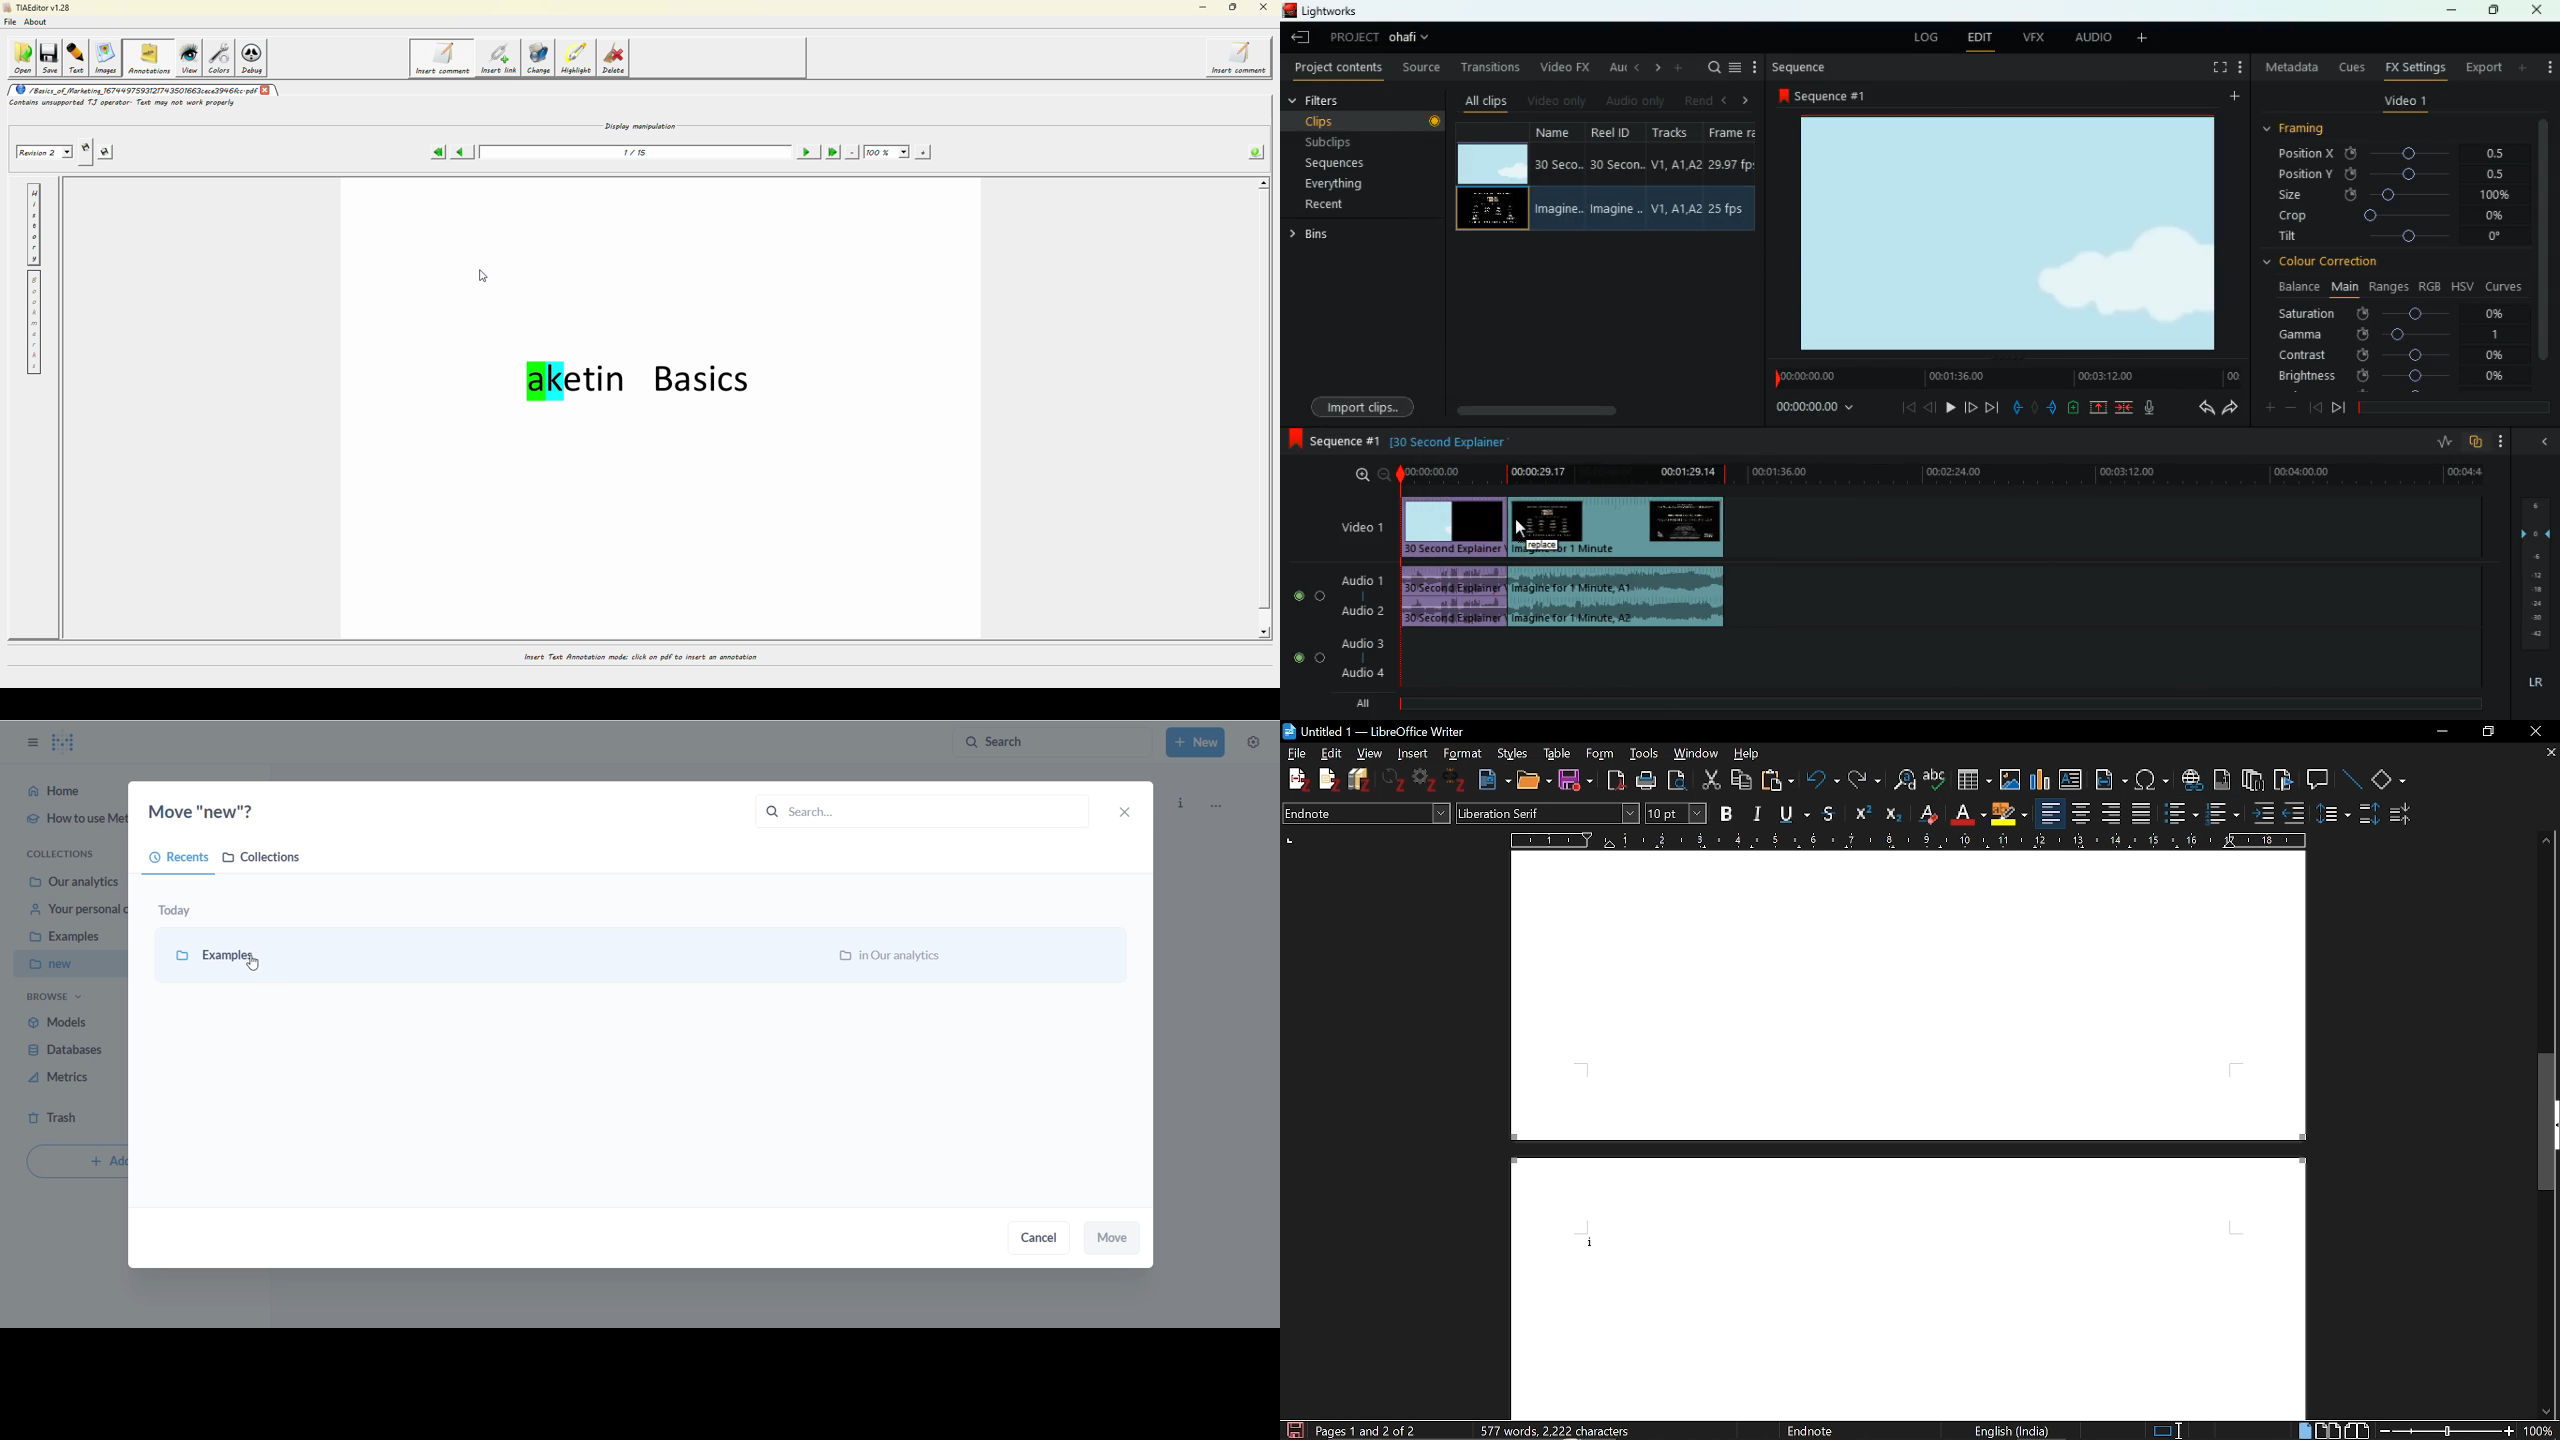 This screenshot has height=1456, width=2576. What do you see at coordinates (2051, 815) in the screenshot?
I see `Align left` at bounding box center [2051, 815].